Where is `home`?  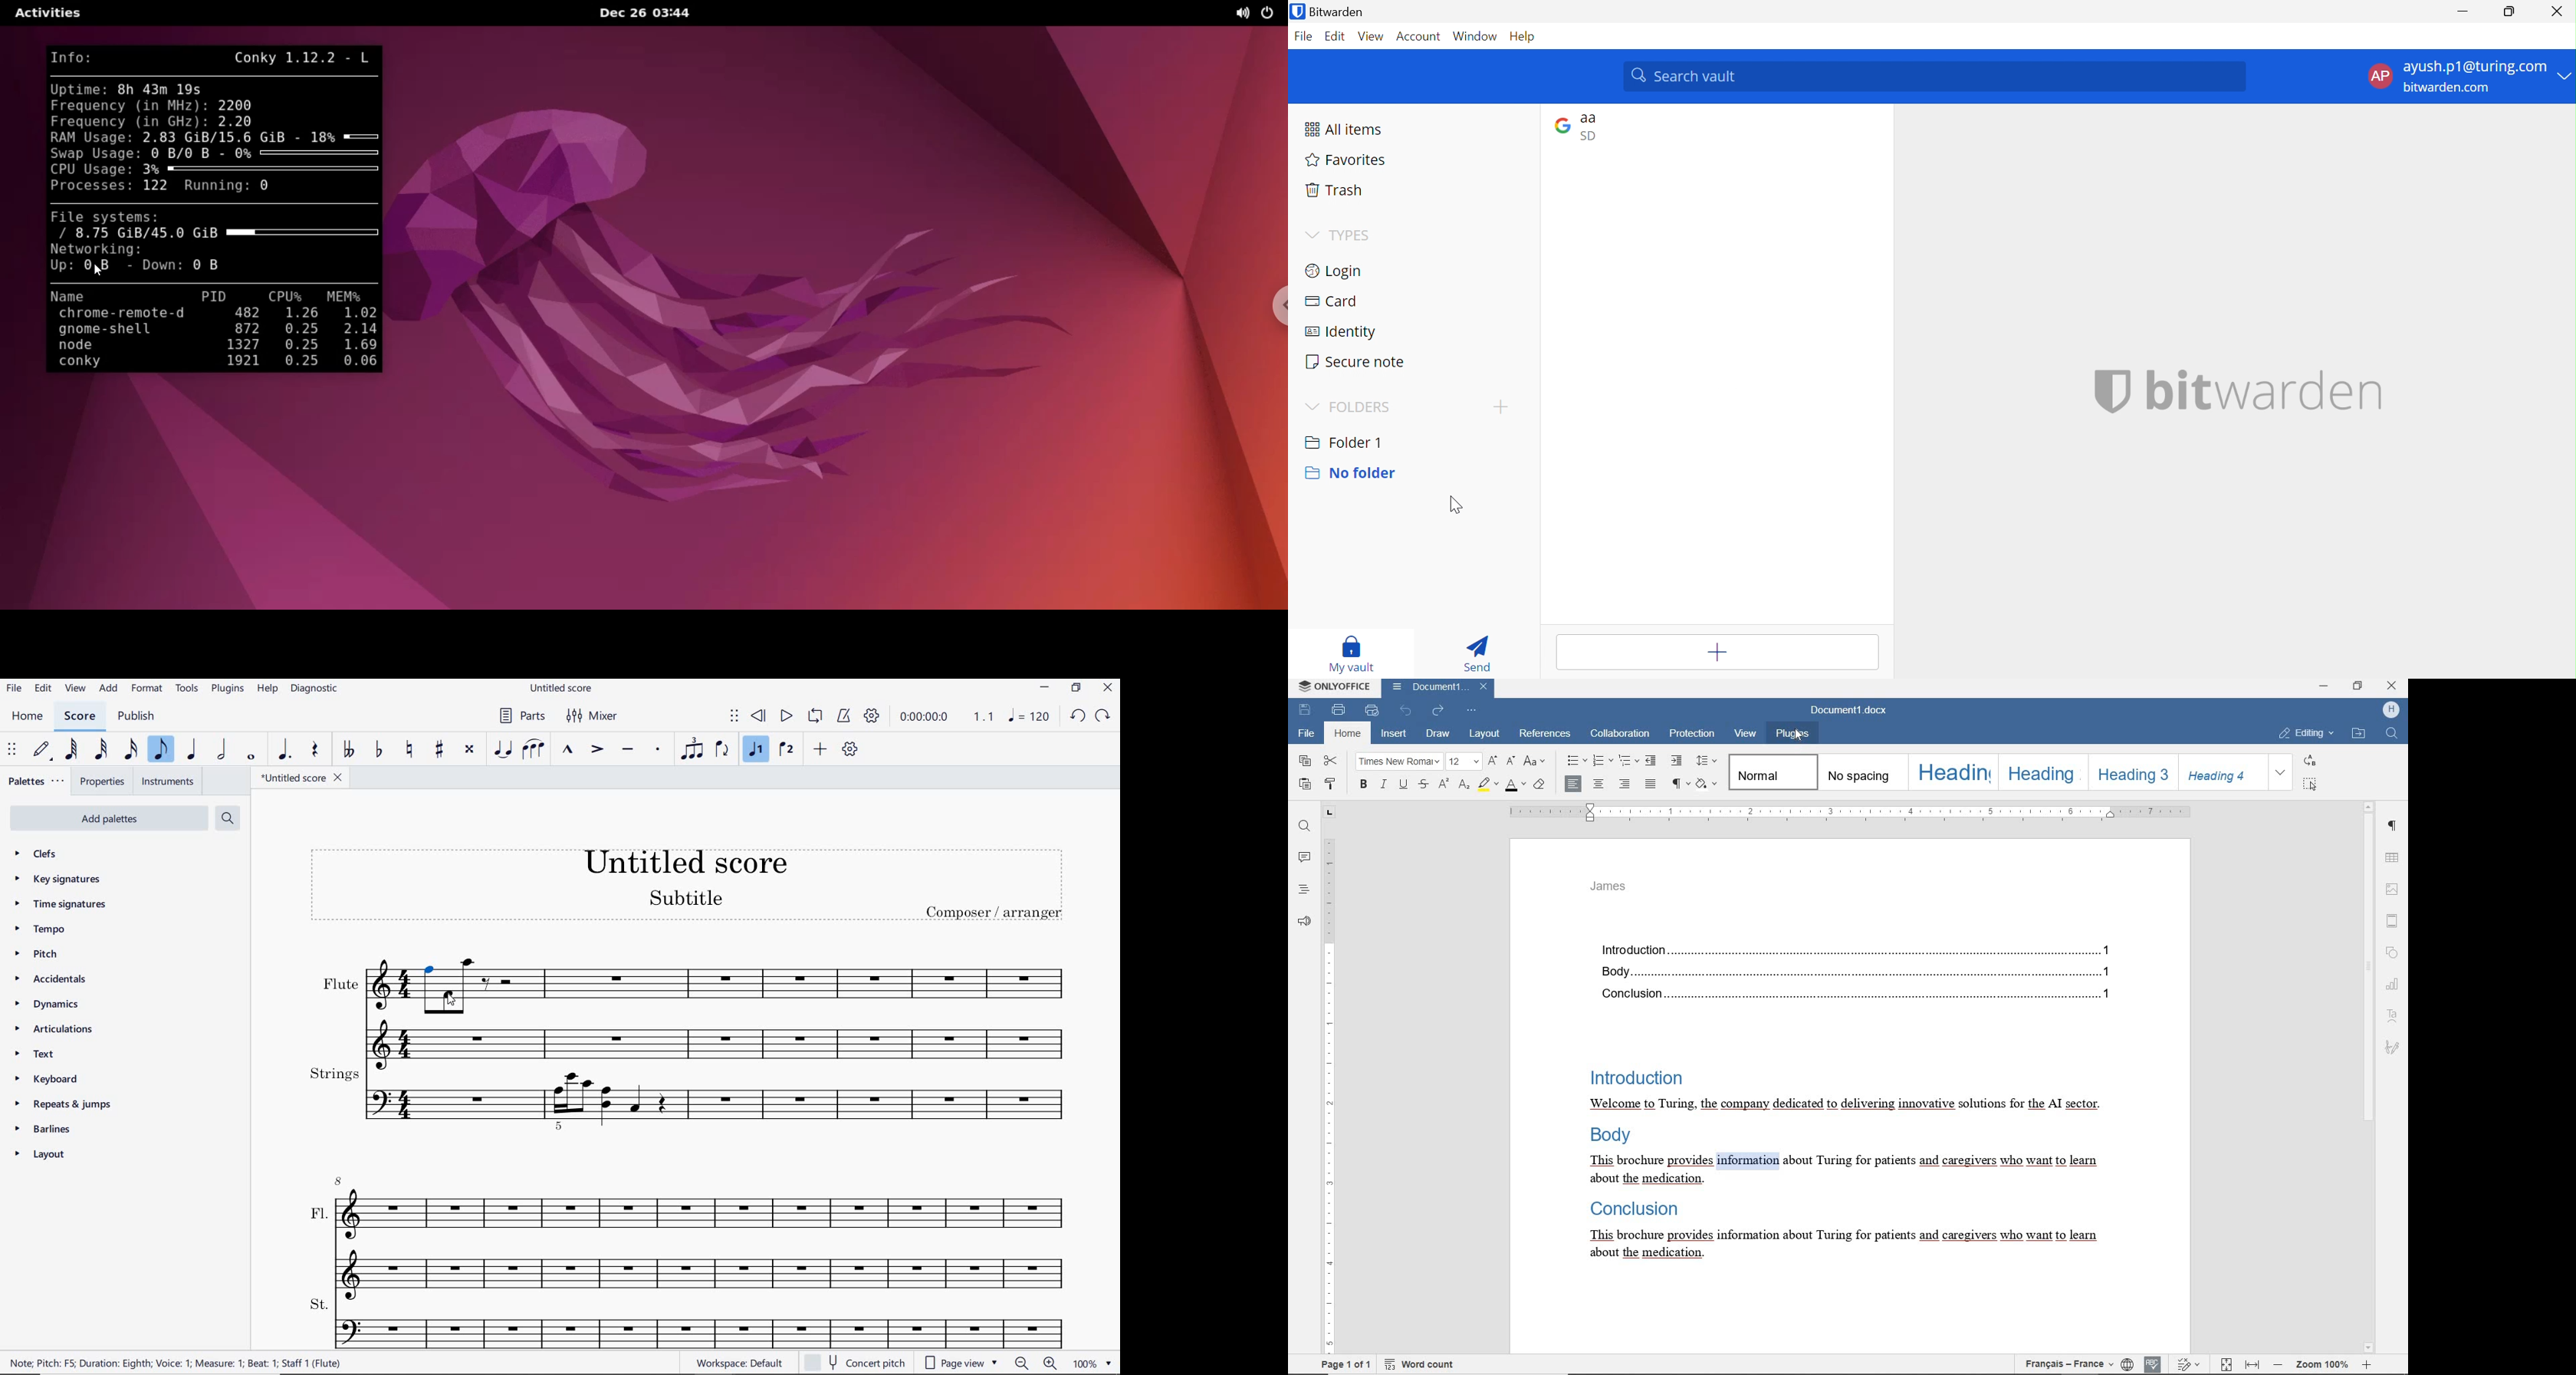
home is located at coordinates (30, 717).